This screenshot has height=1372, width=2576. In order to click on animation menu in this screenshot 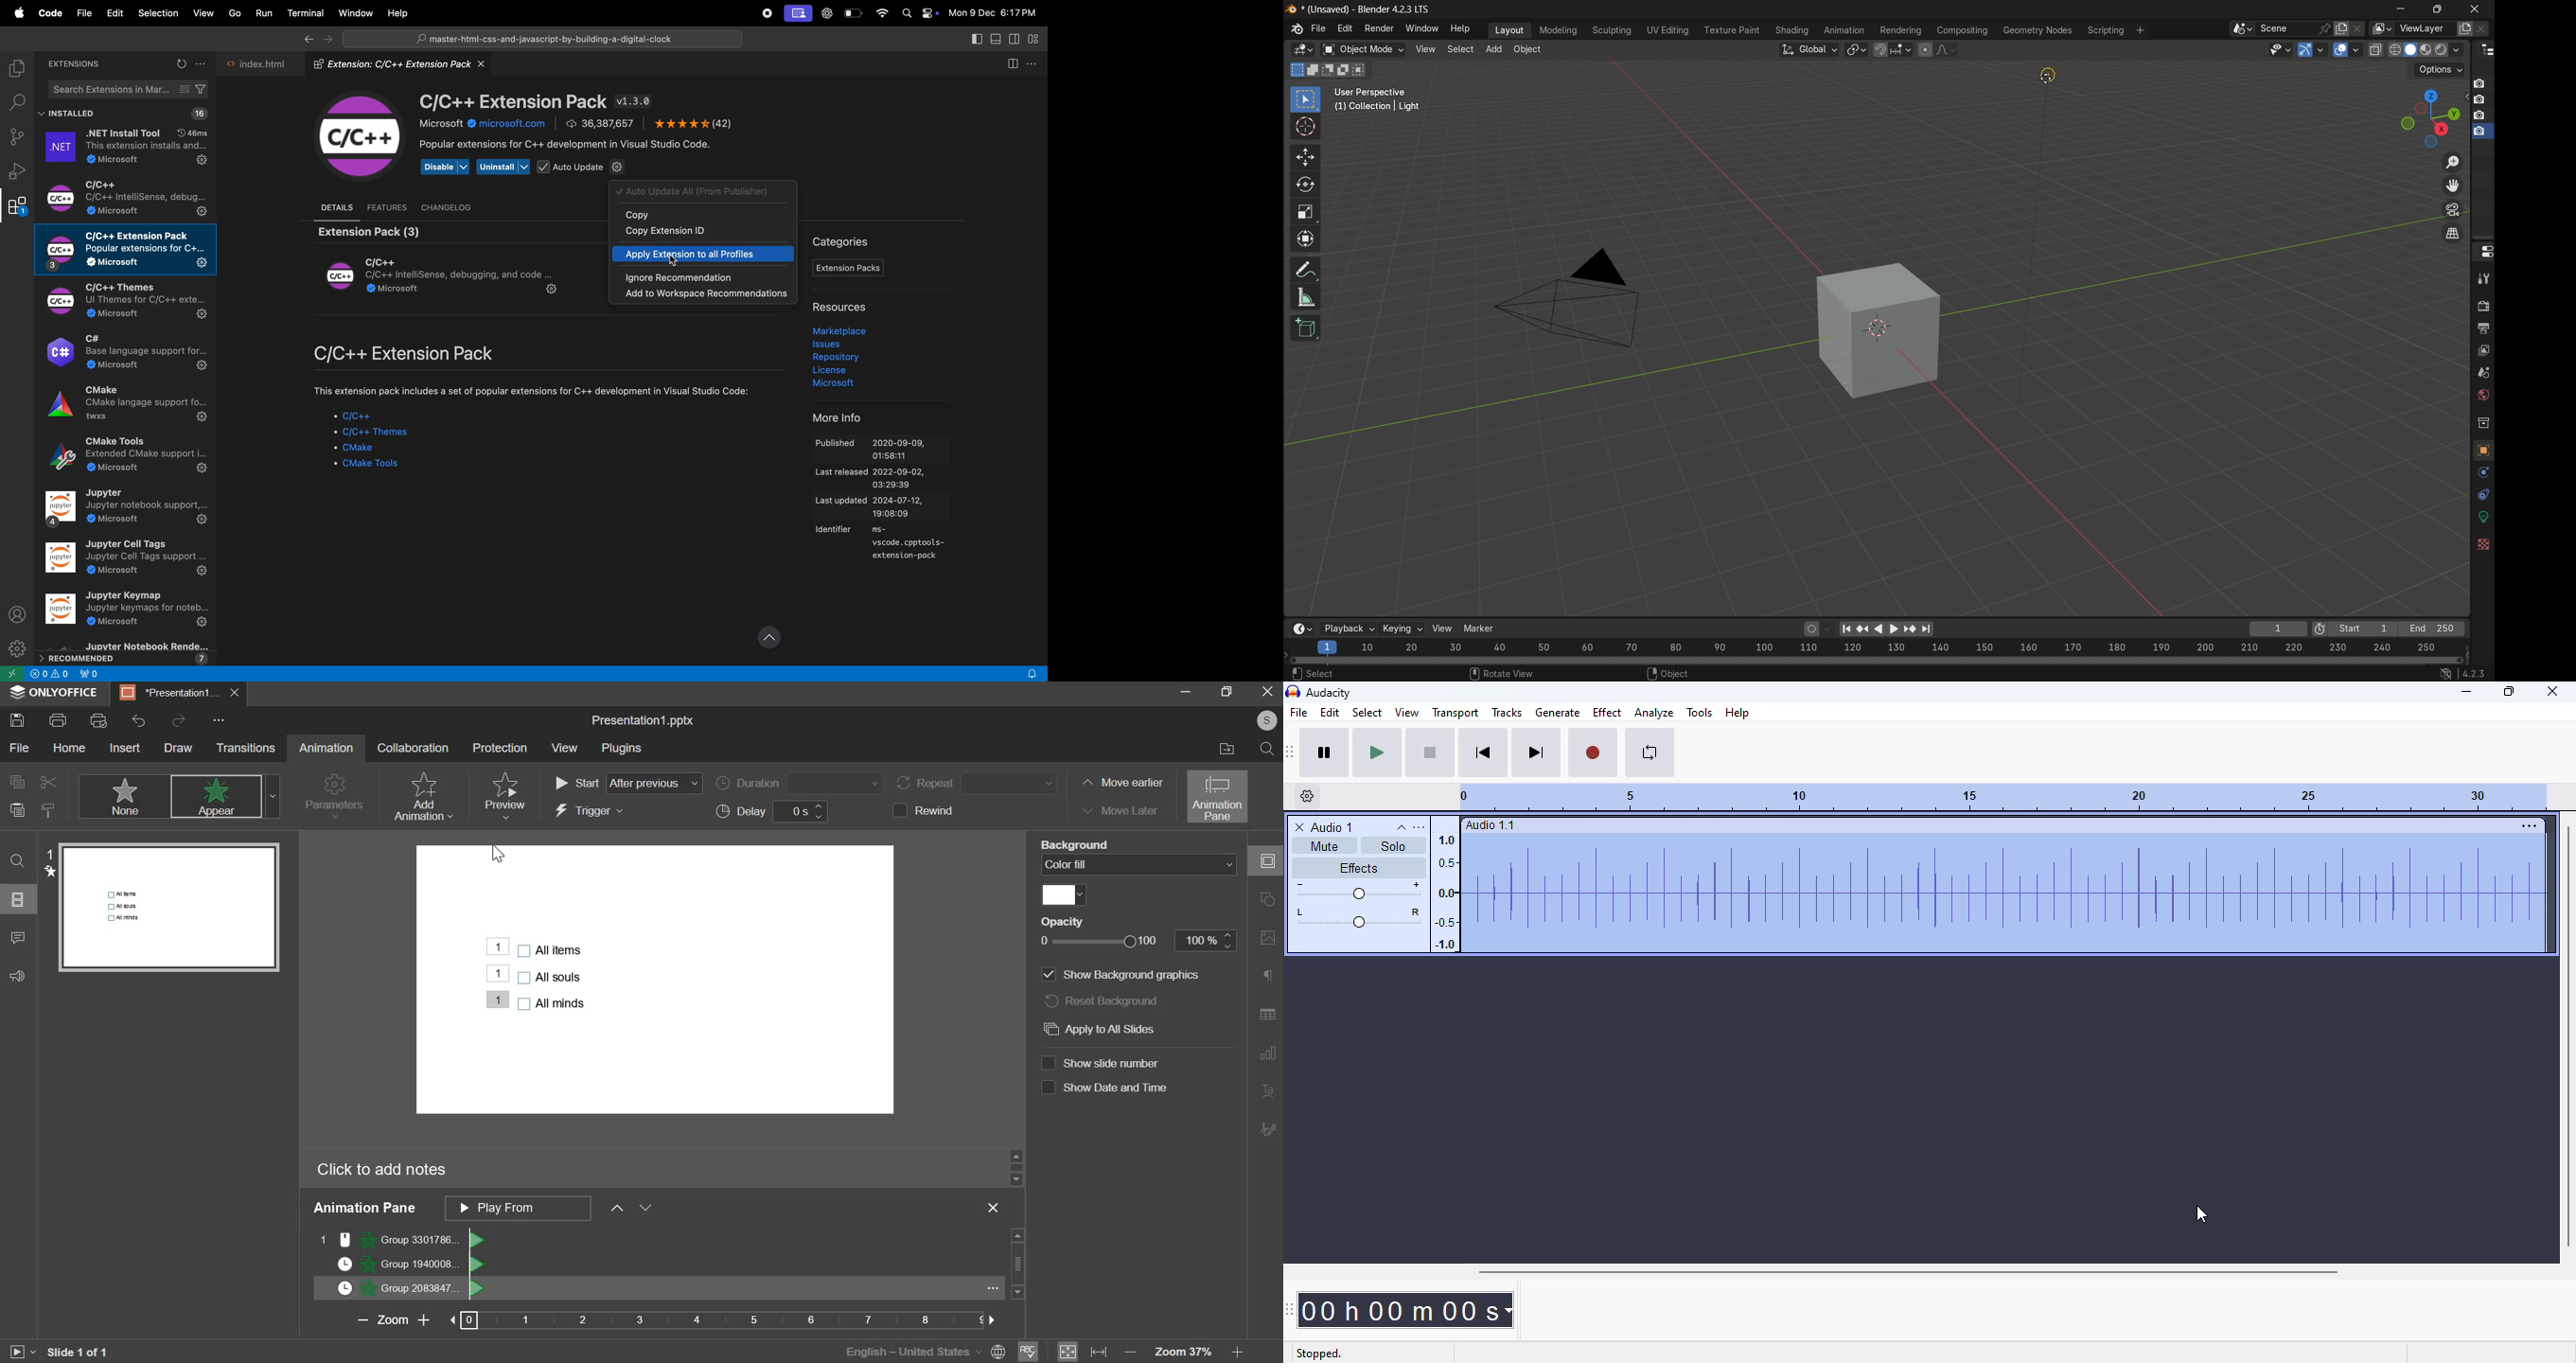, I will do `click(1845, 30)`.